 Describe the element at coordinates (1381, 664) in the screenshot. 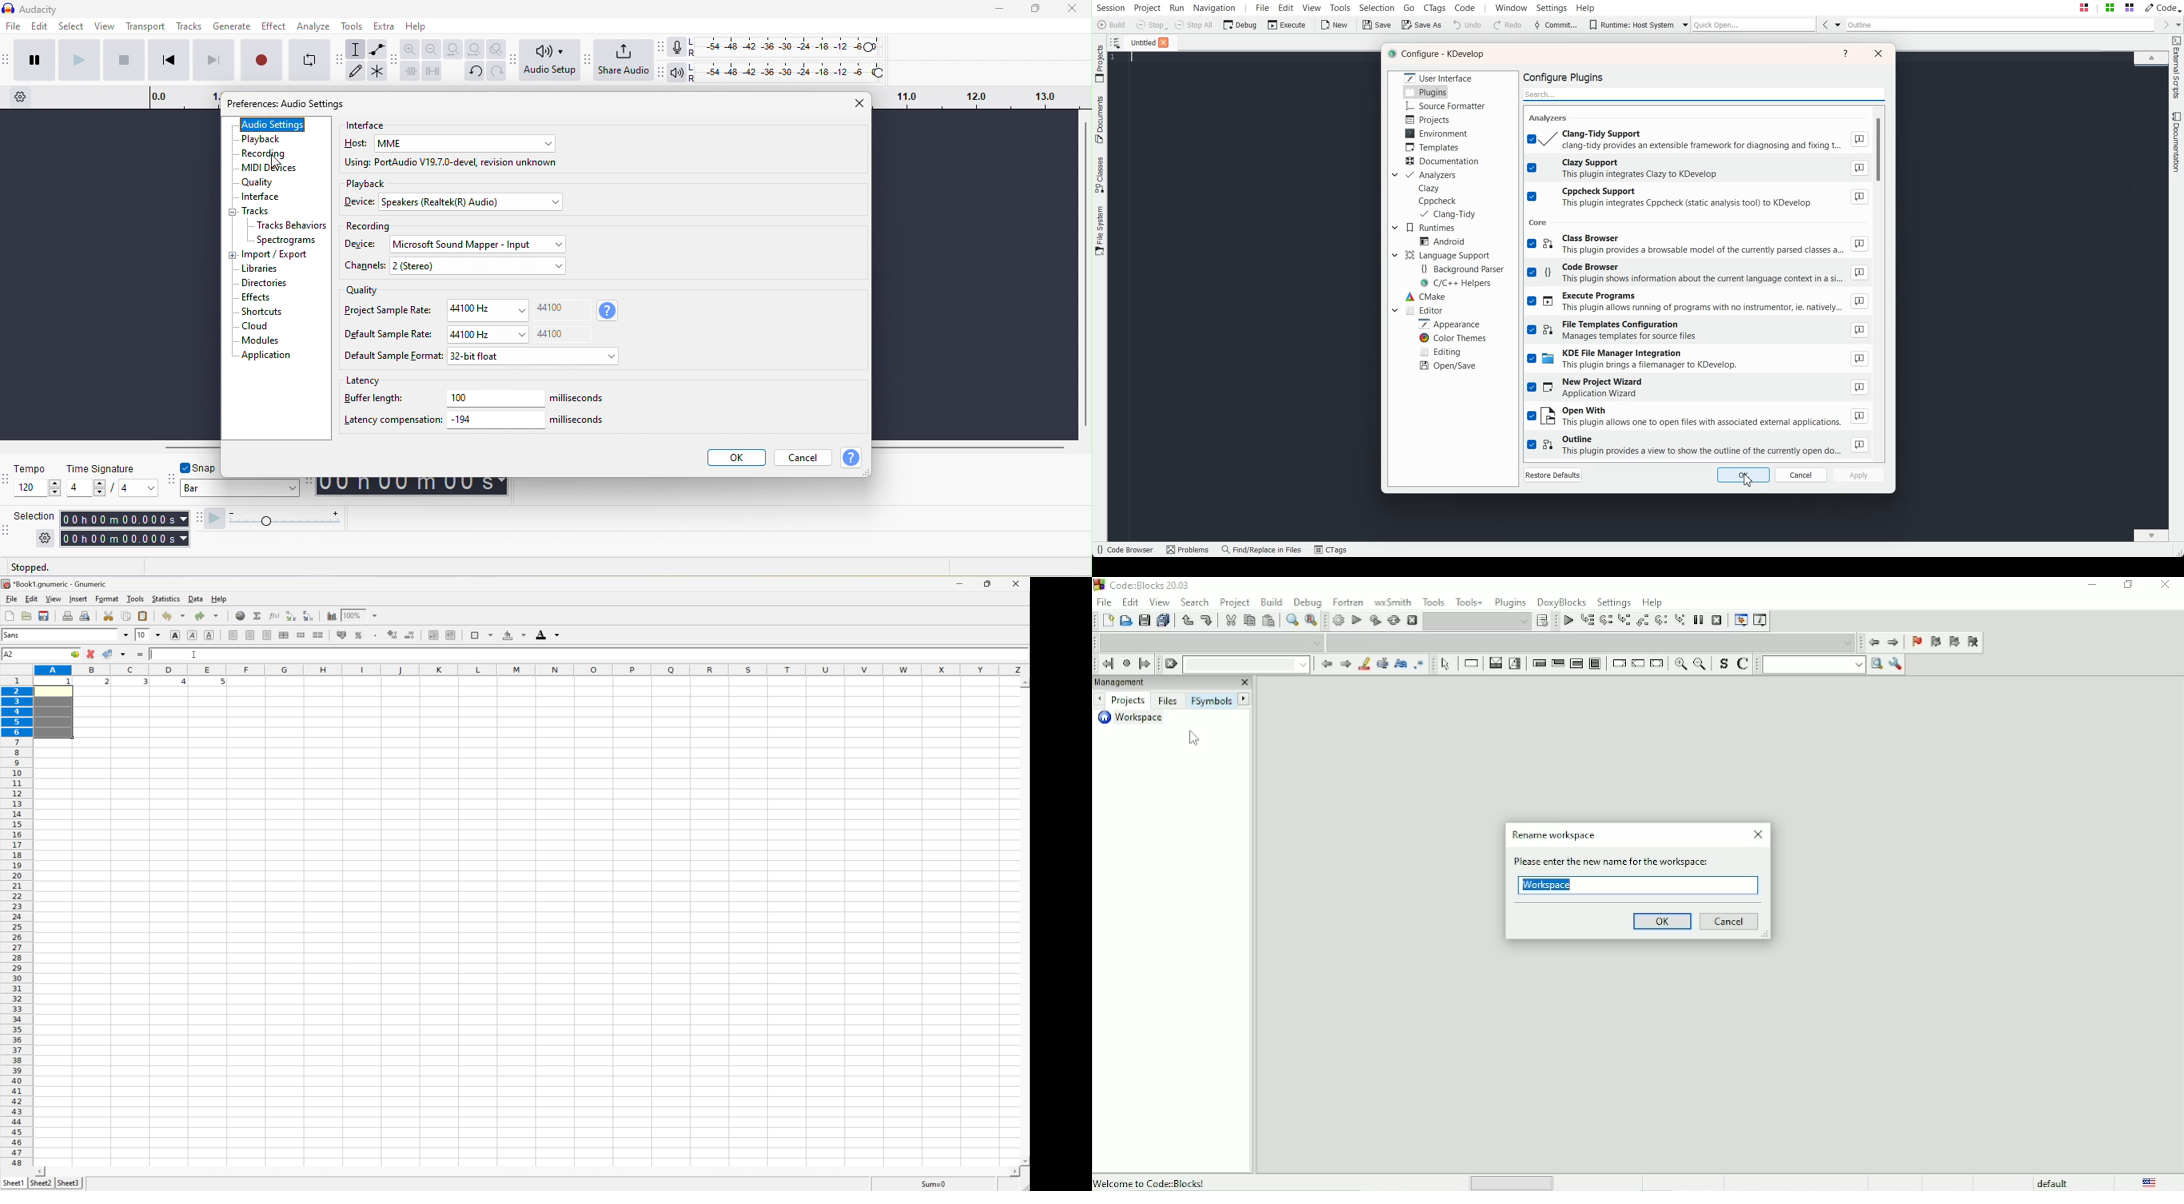

I see `Selected text` at that location.